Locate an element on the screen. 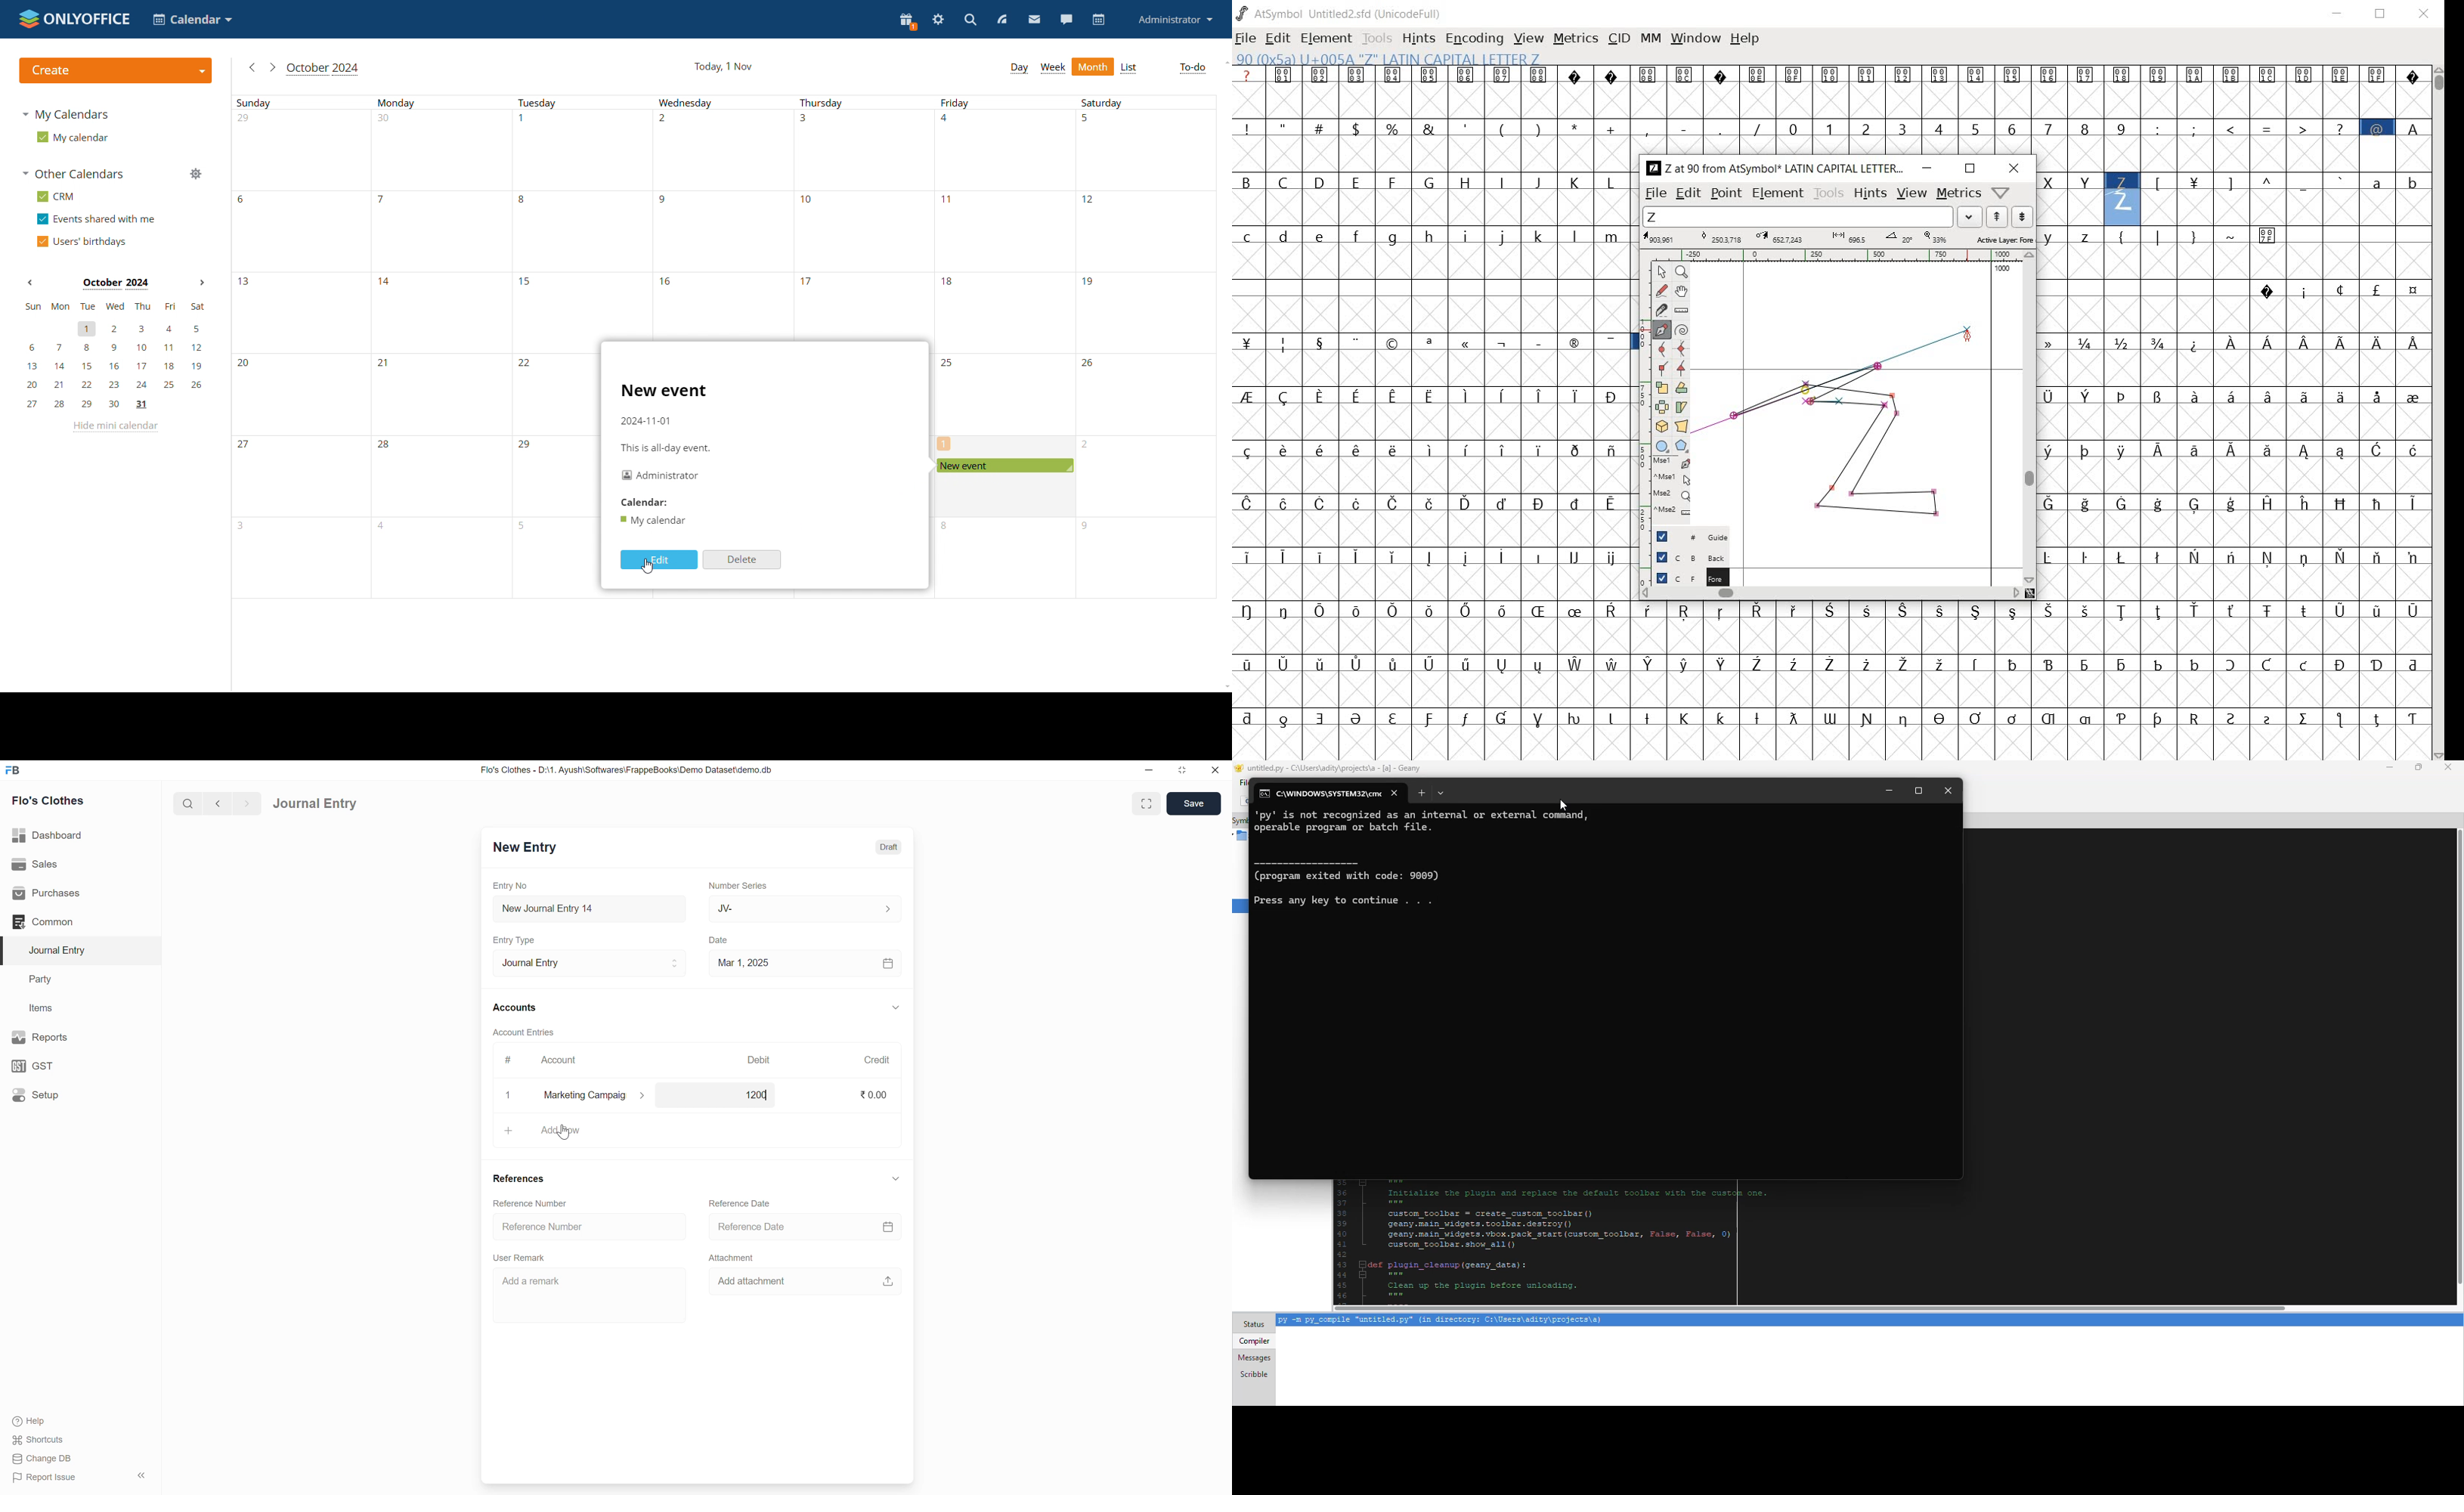  add a point, then drag out its control points is located at coordinates (1661, 330).